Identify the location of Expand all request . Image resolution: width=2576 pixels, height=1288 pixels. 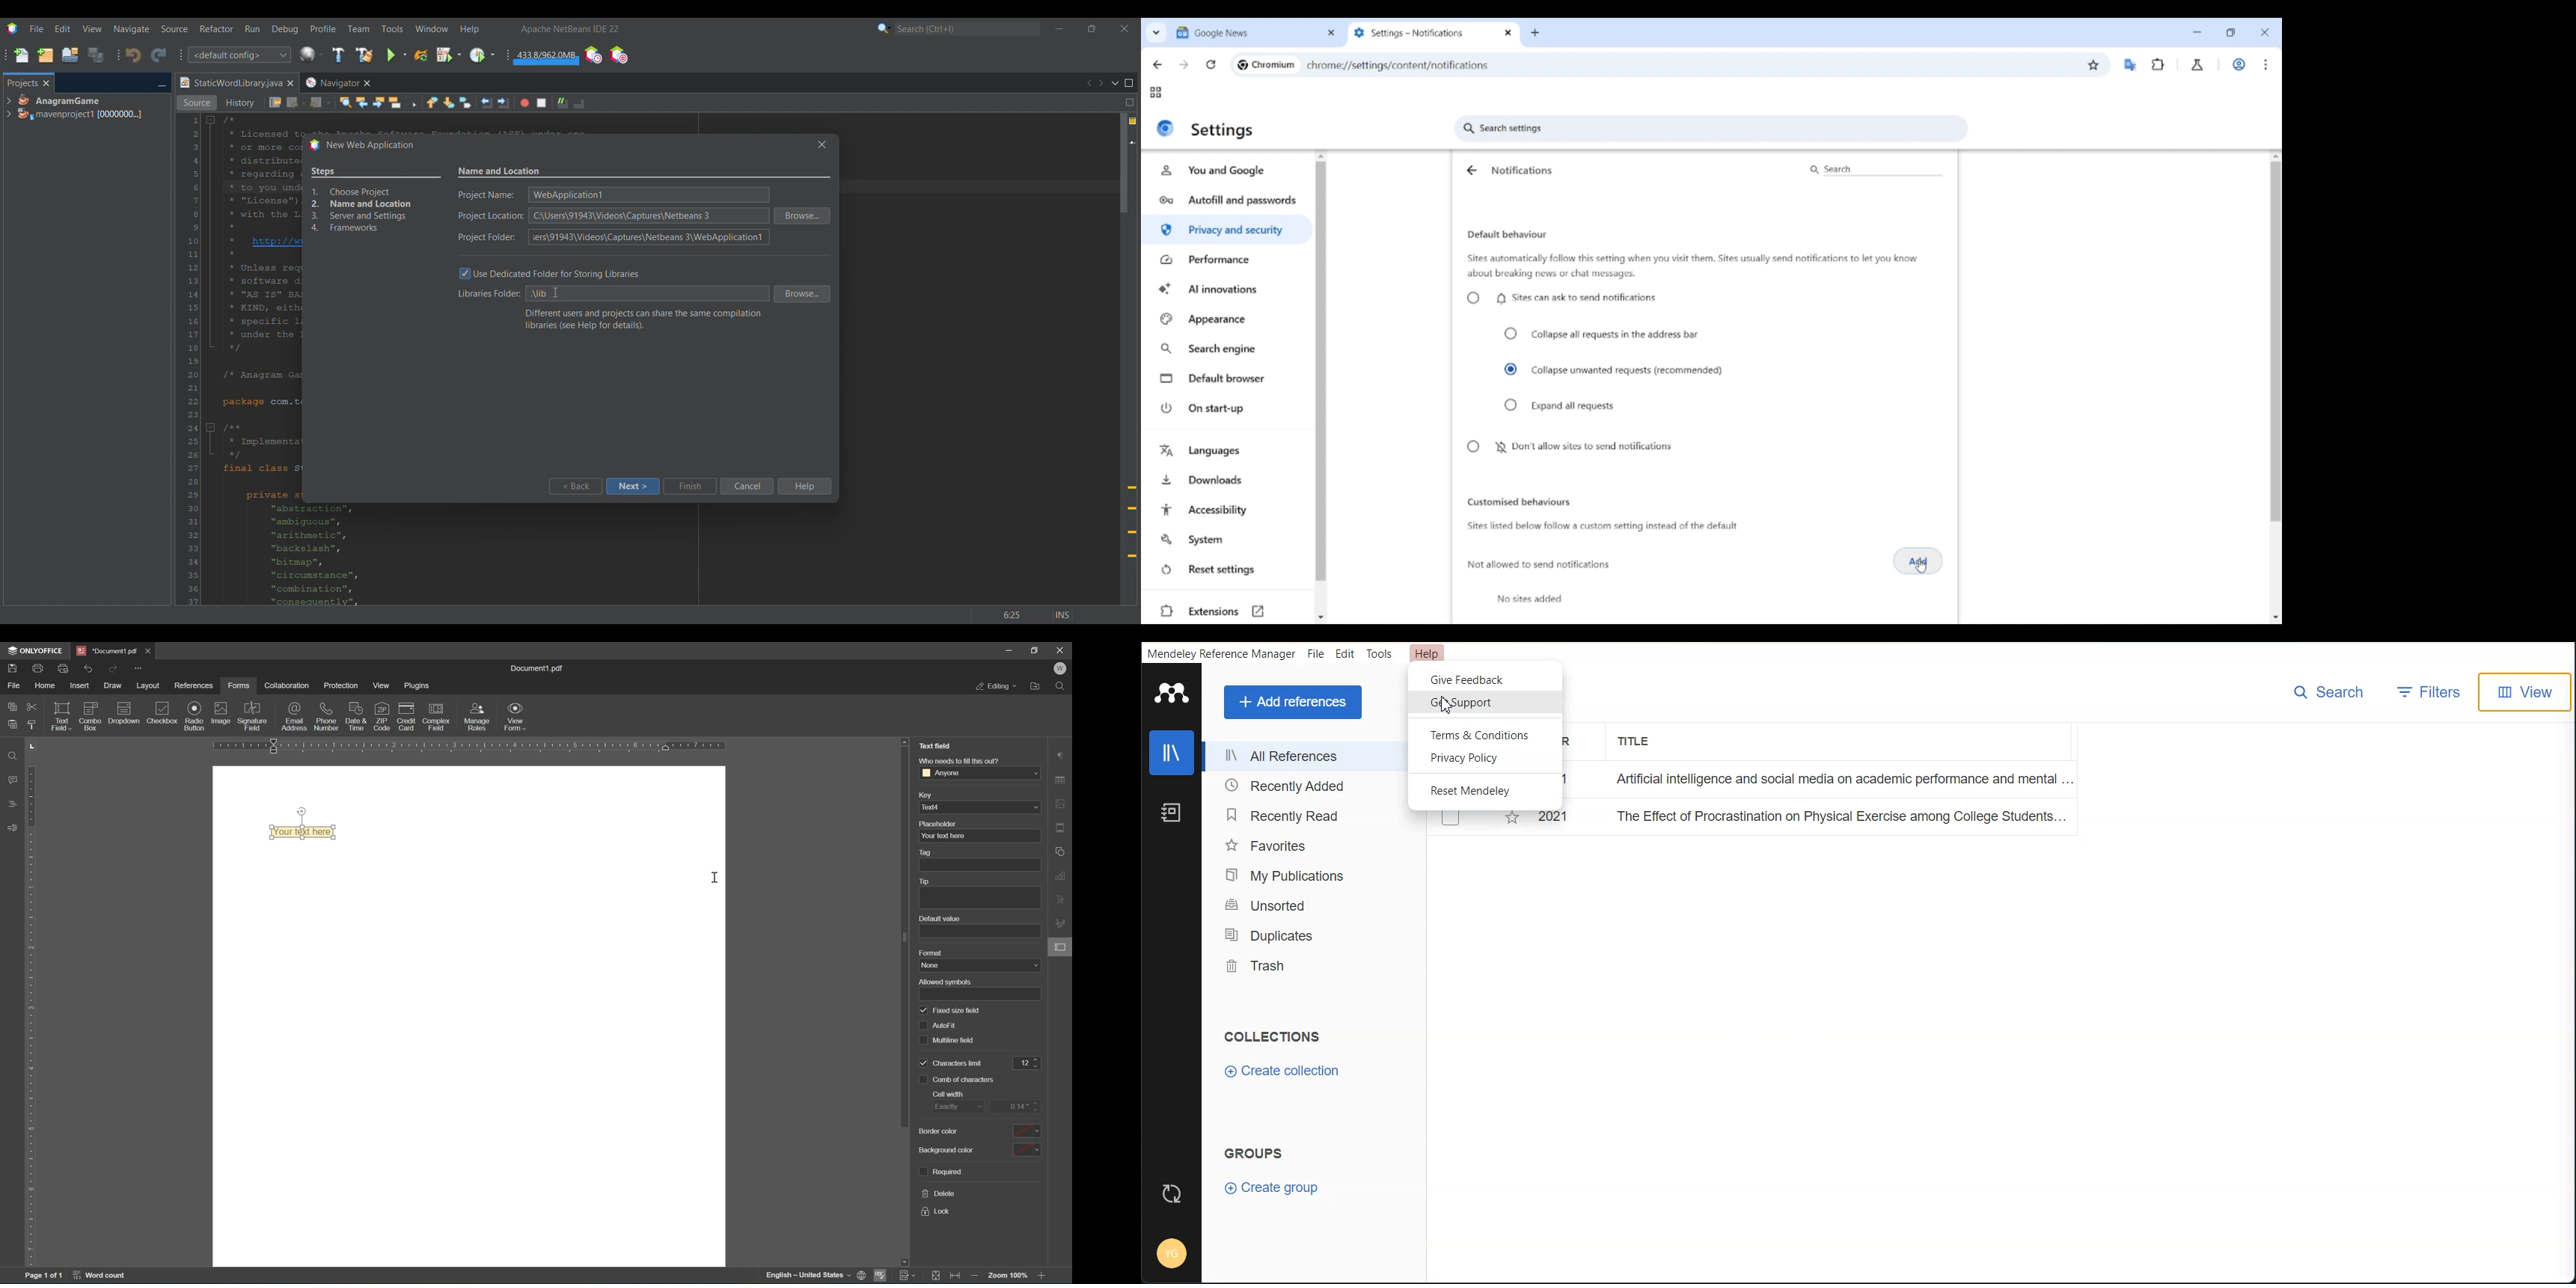
(1561, 405).